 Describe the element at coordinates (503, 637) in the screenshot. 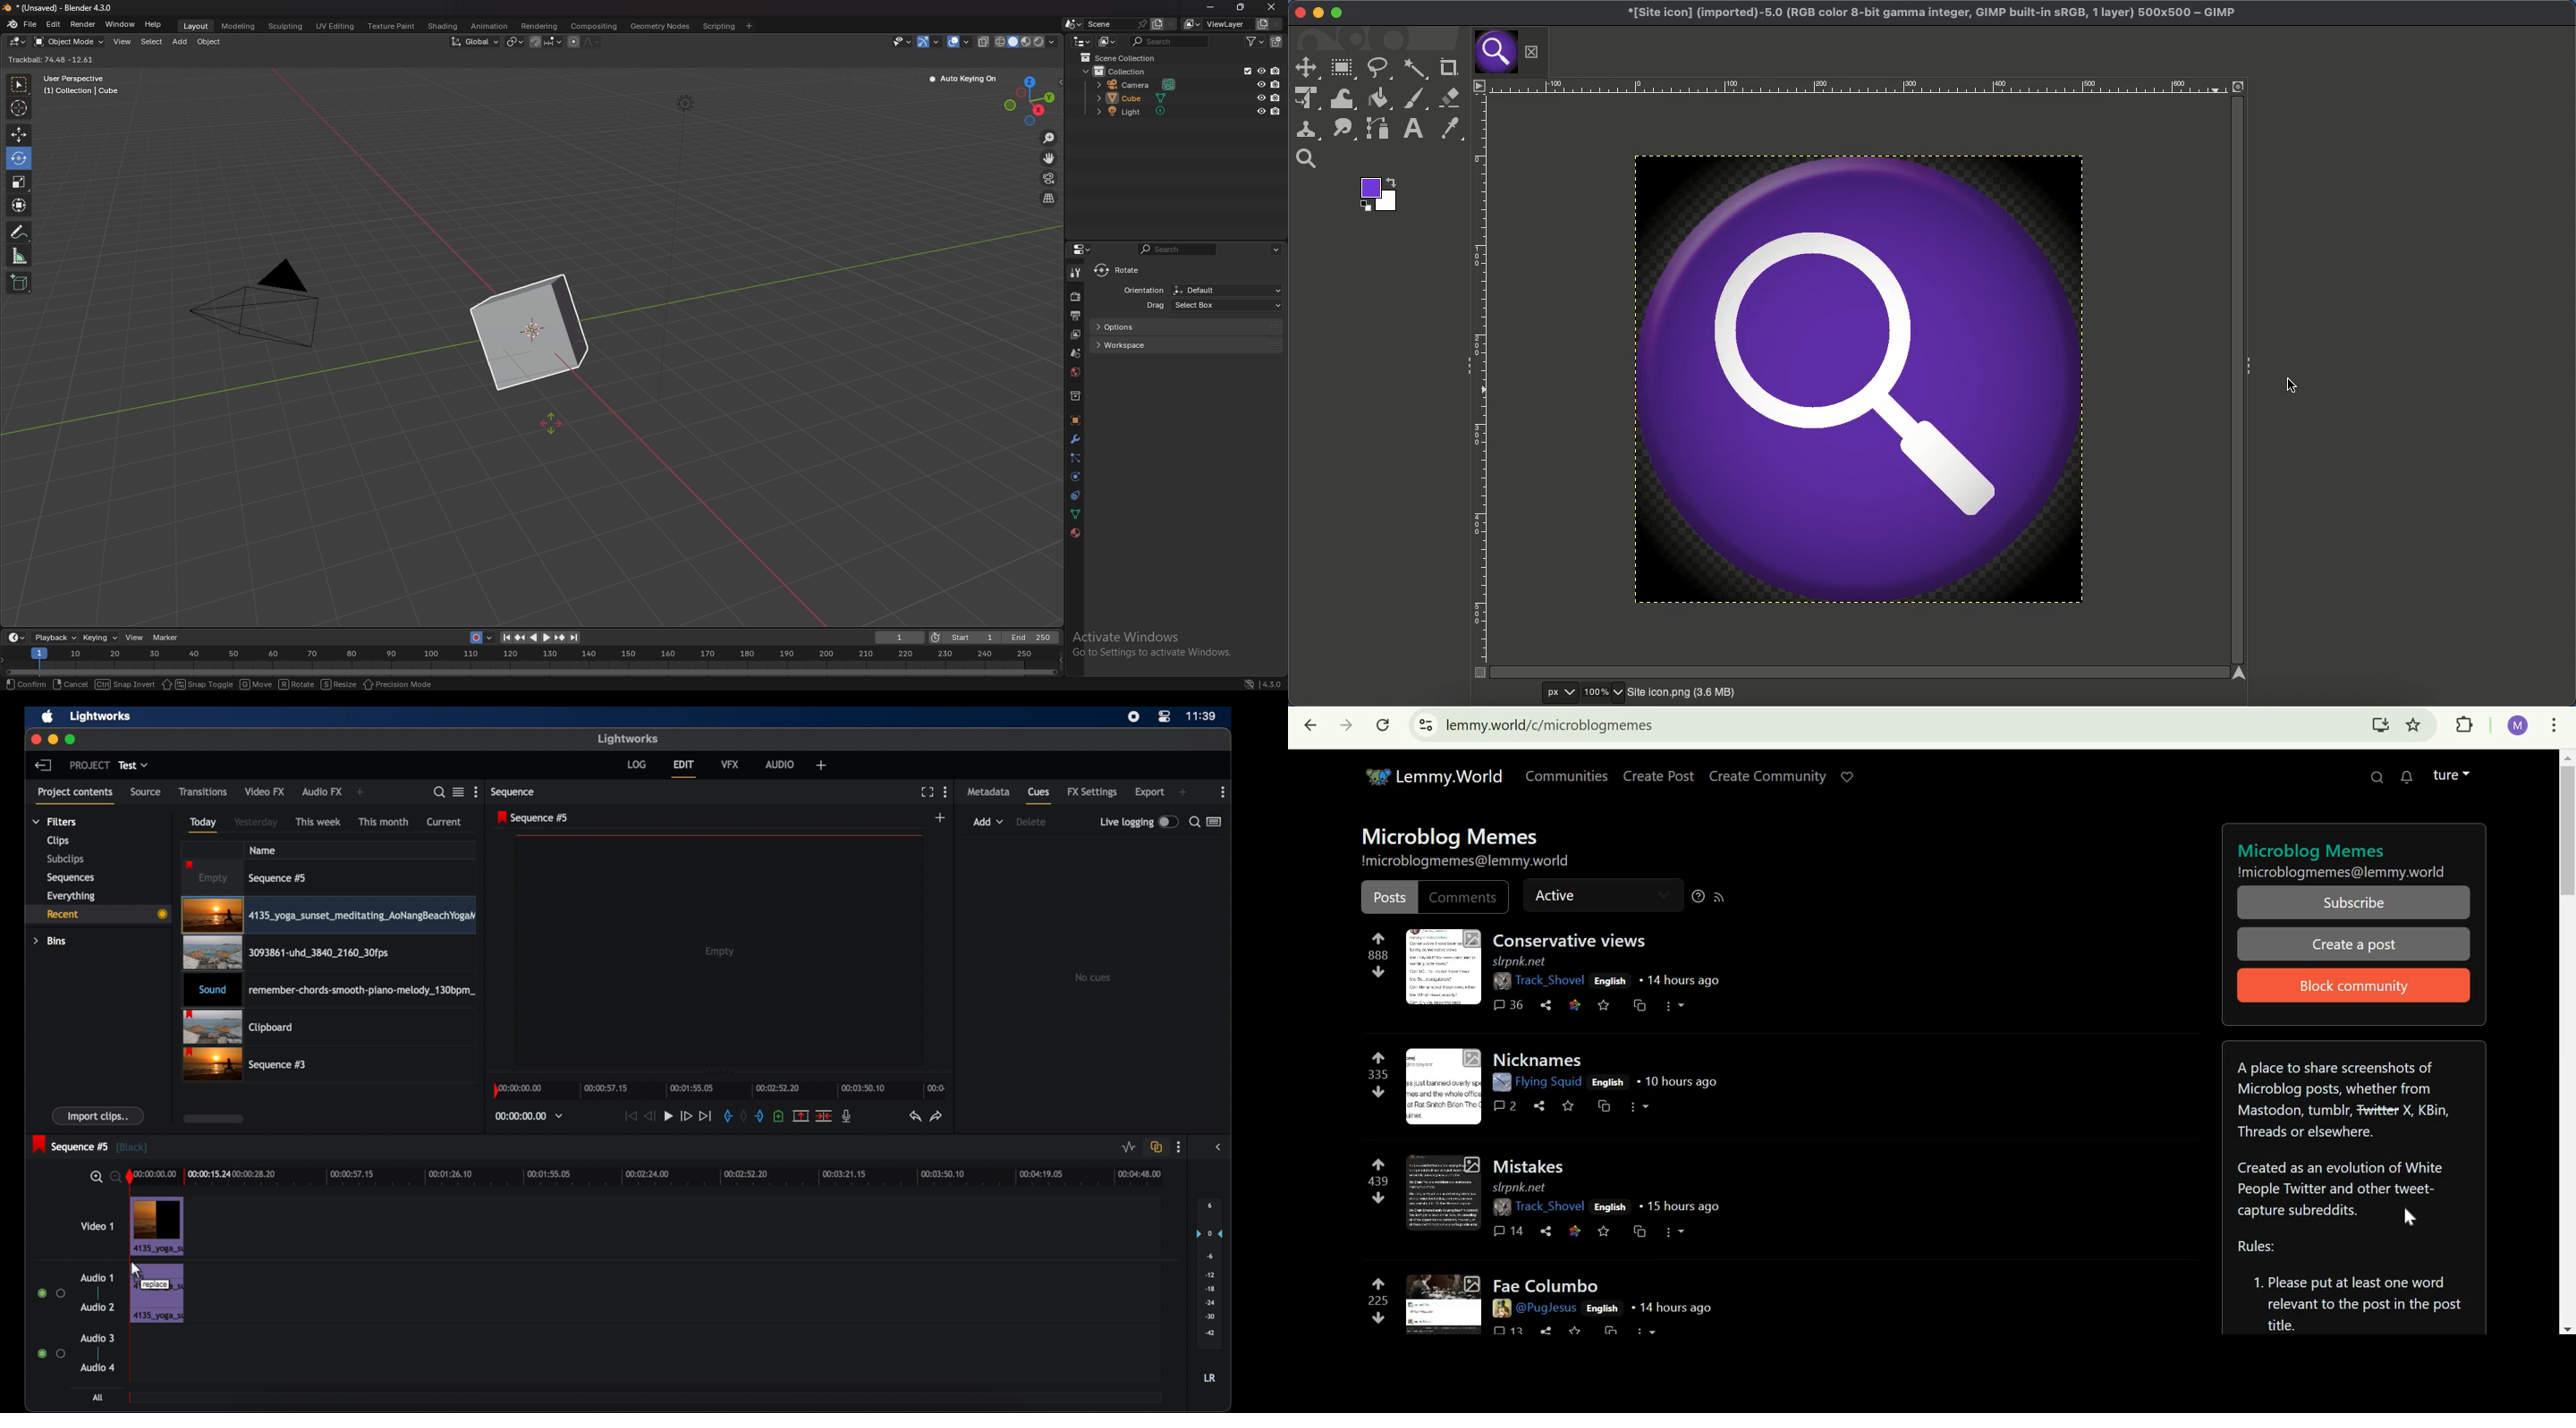

I see `jump to endpoint` at that location.